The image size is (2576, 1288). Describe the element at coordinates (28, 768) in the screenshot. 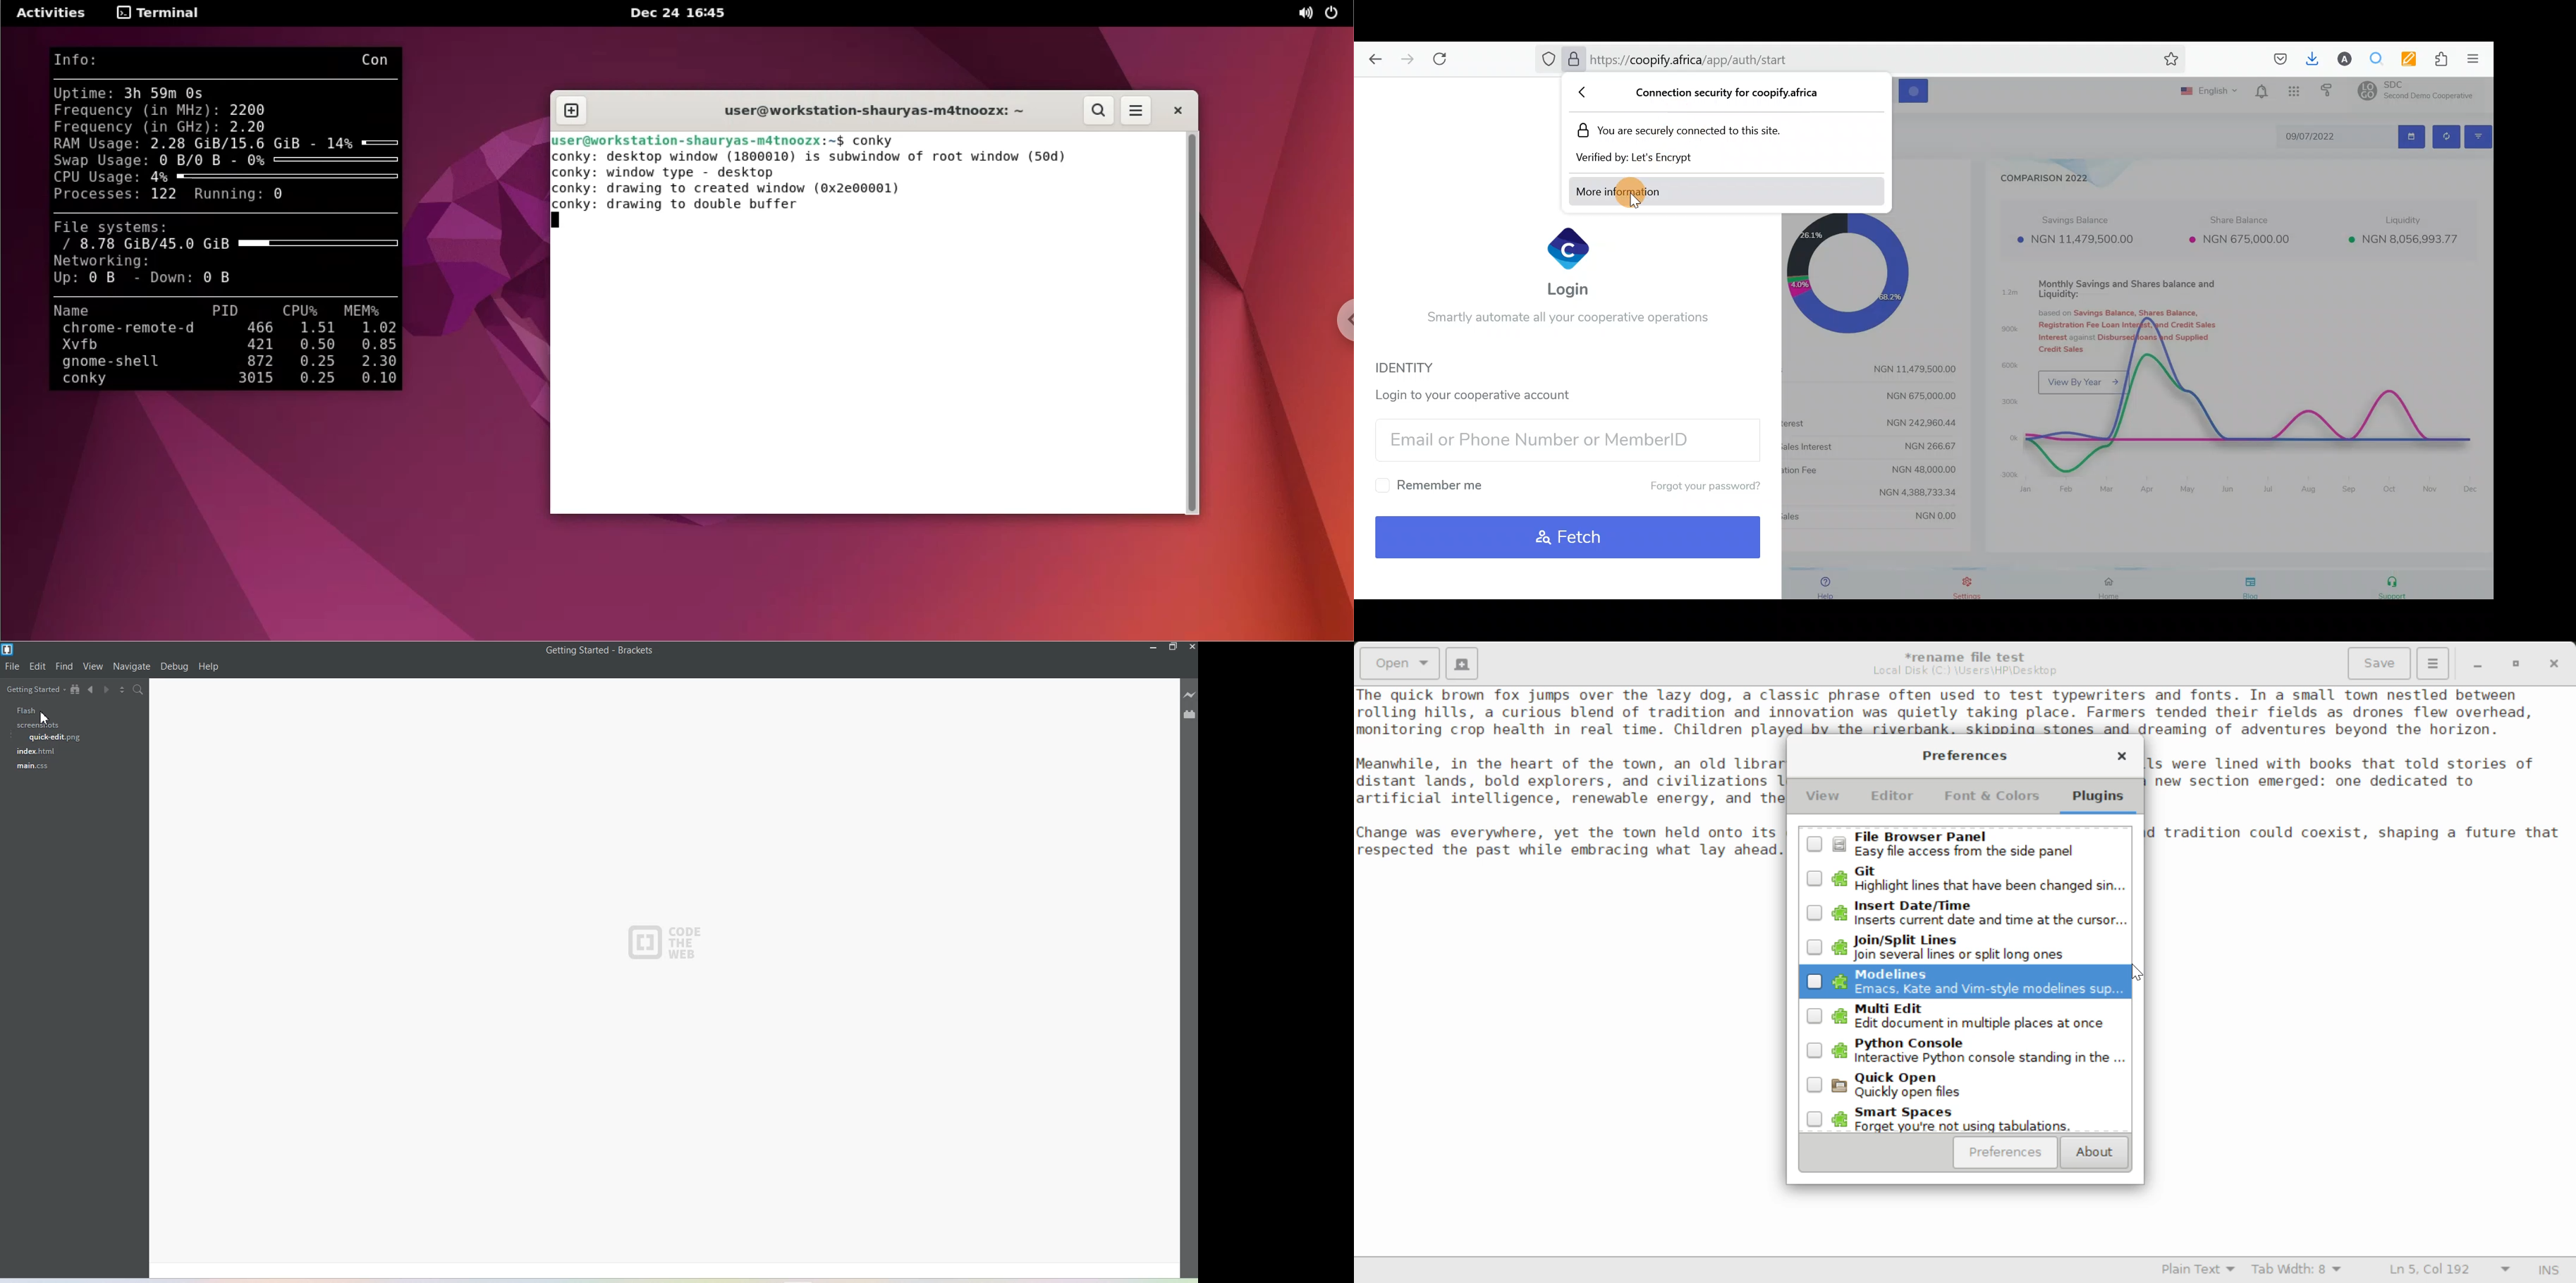

I see `main.css` at that location.